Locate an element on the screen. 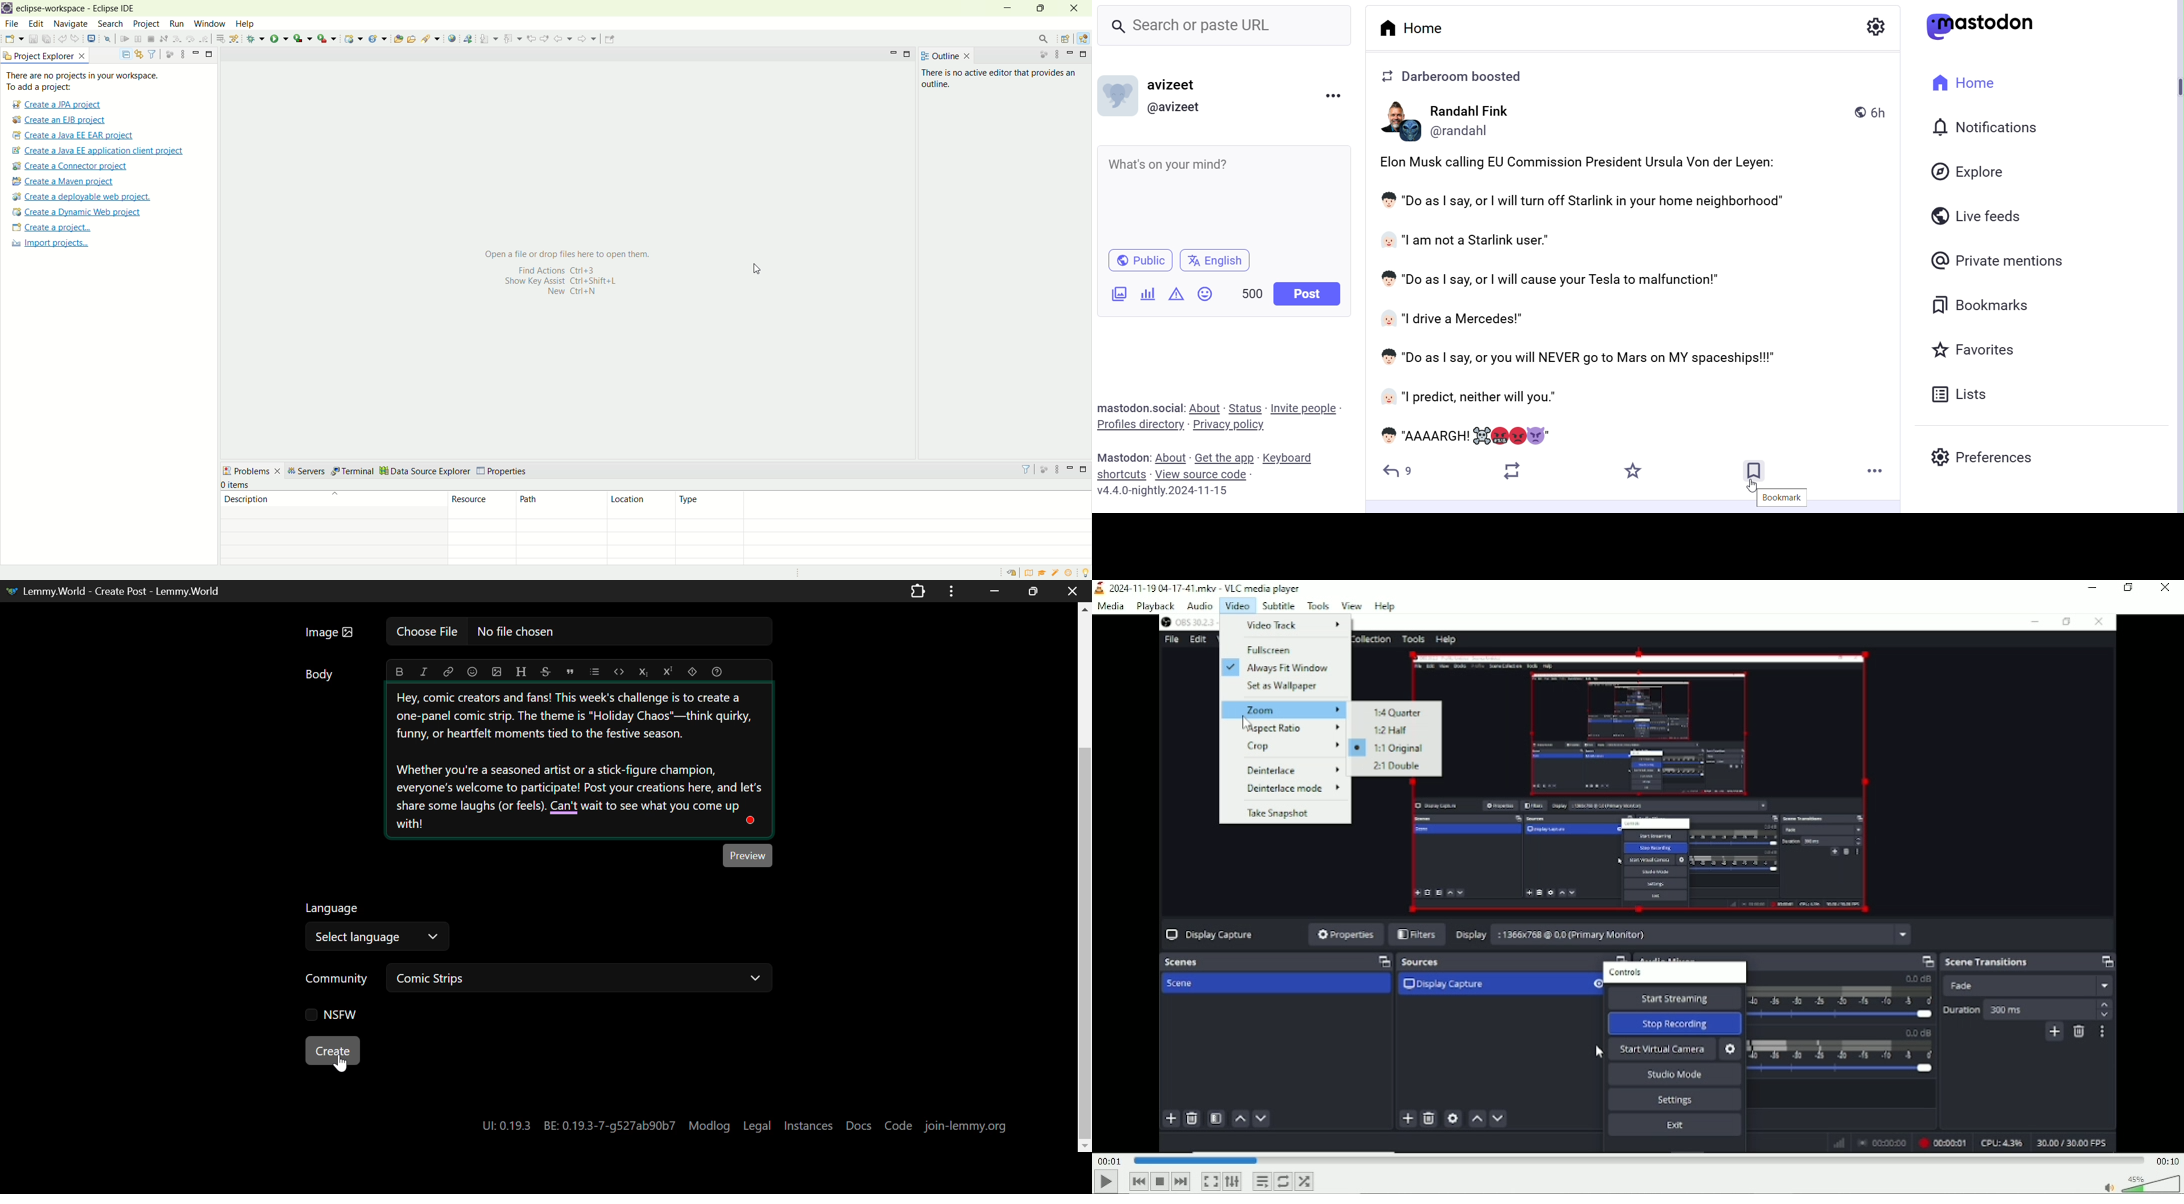 Image resolution: width=2184 pixels, height=1204 pixels. quarter is located at coordinates (1395, 712).